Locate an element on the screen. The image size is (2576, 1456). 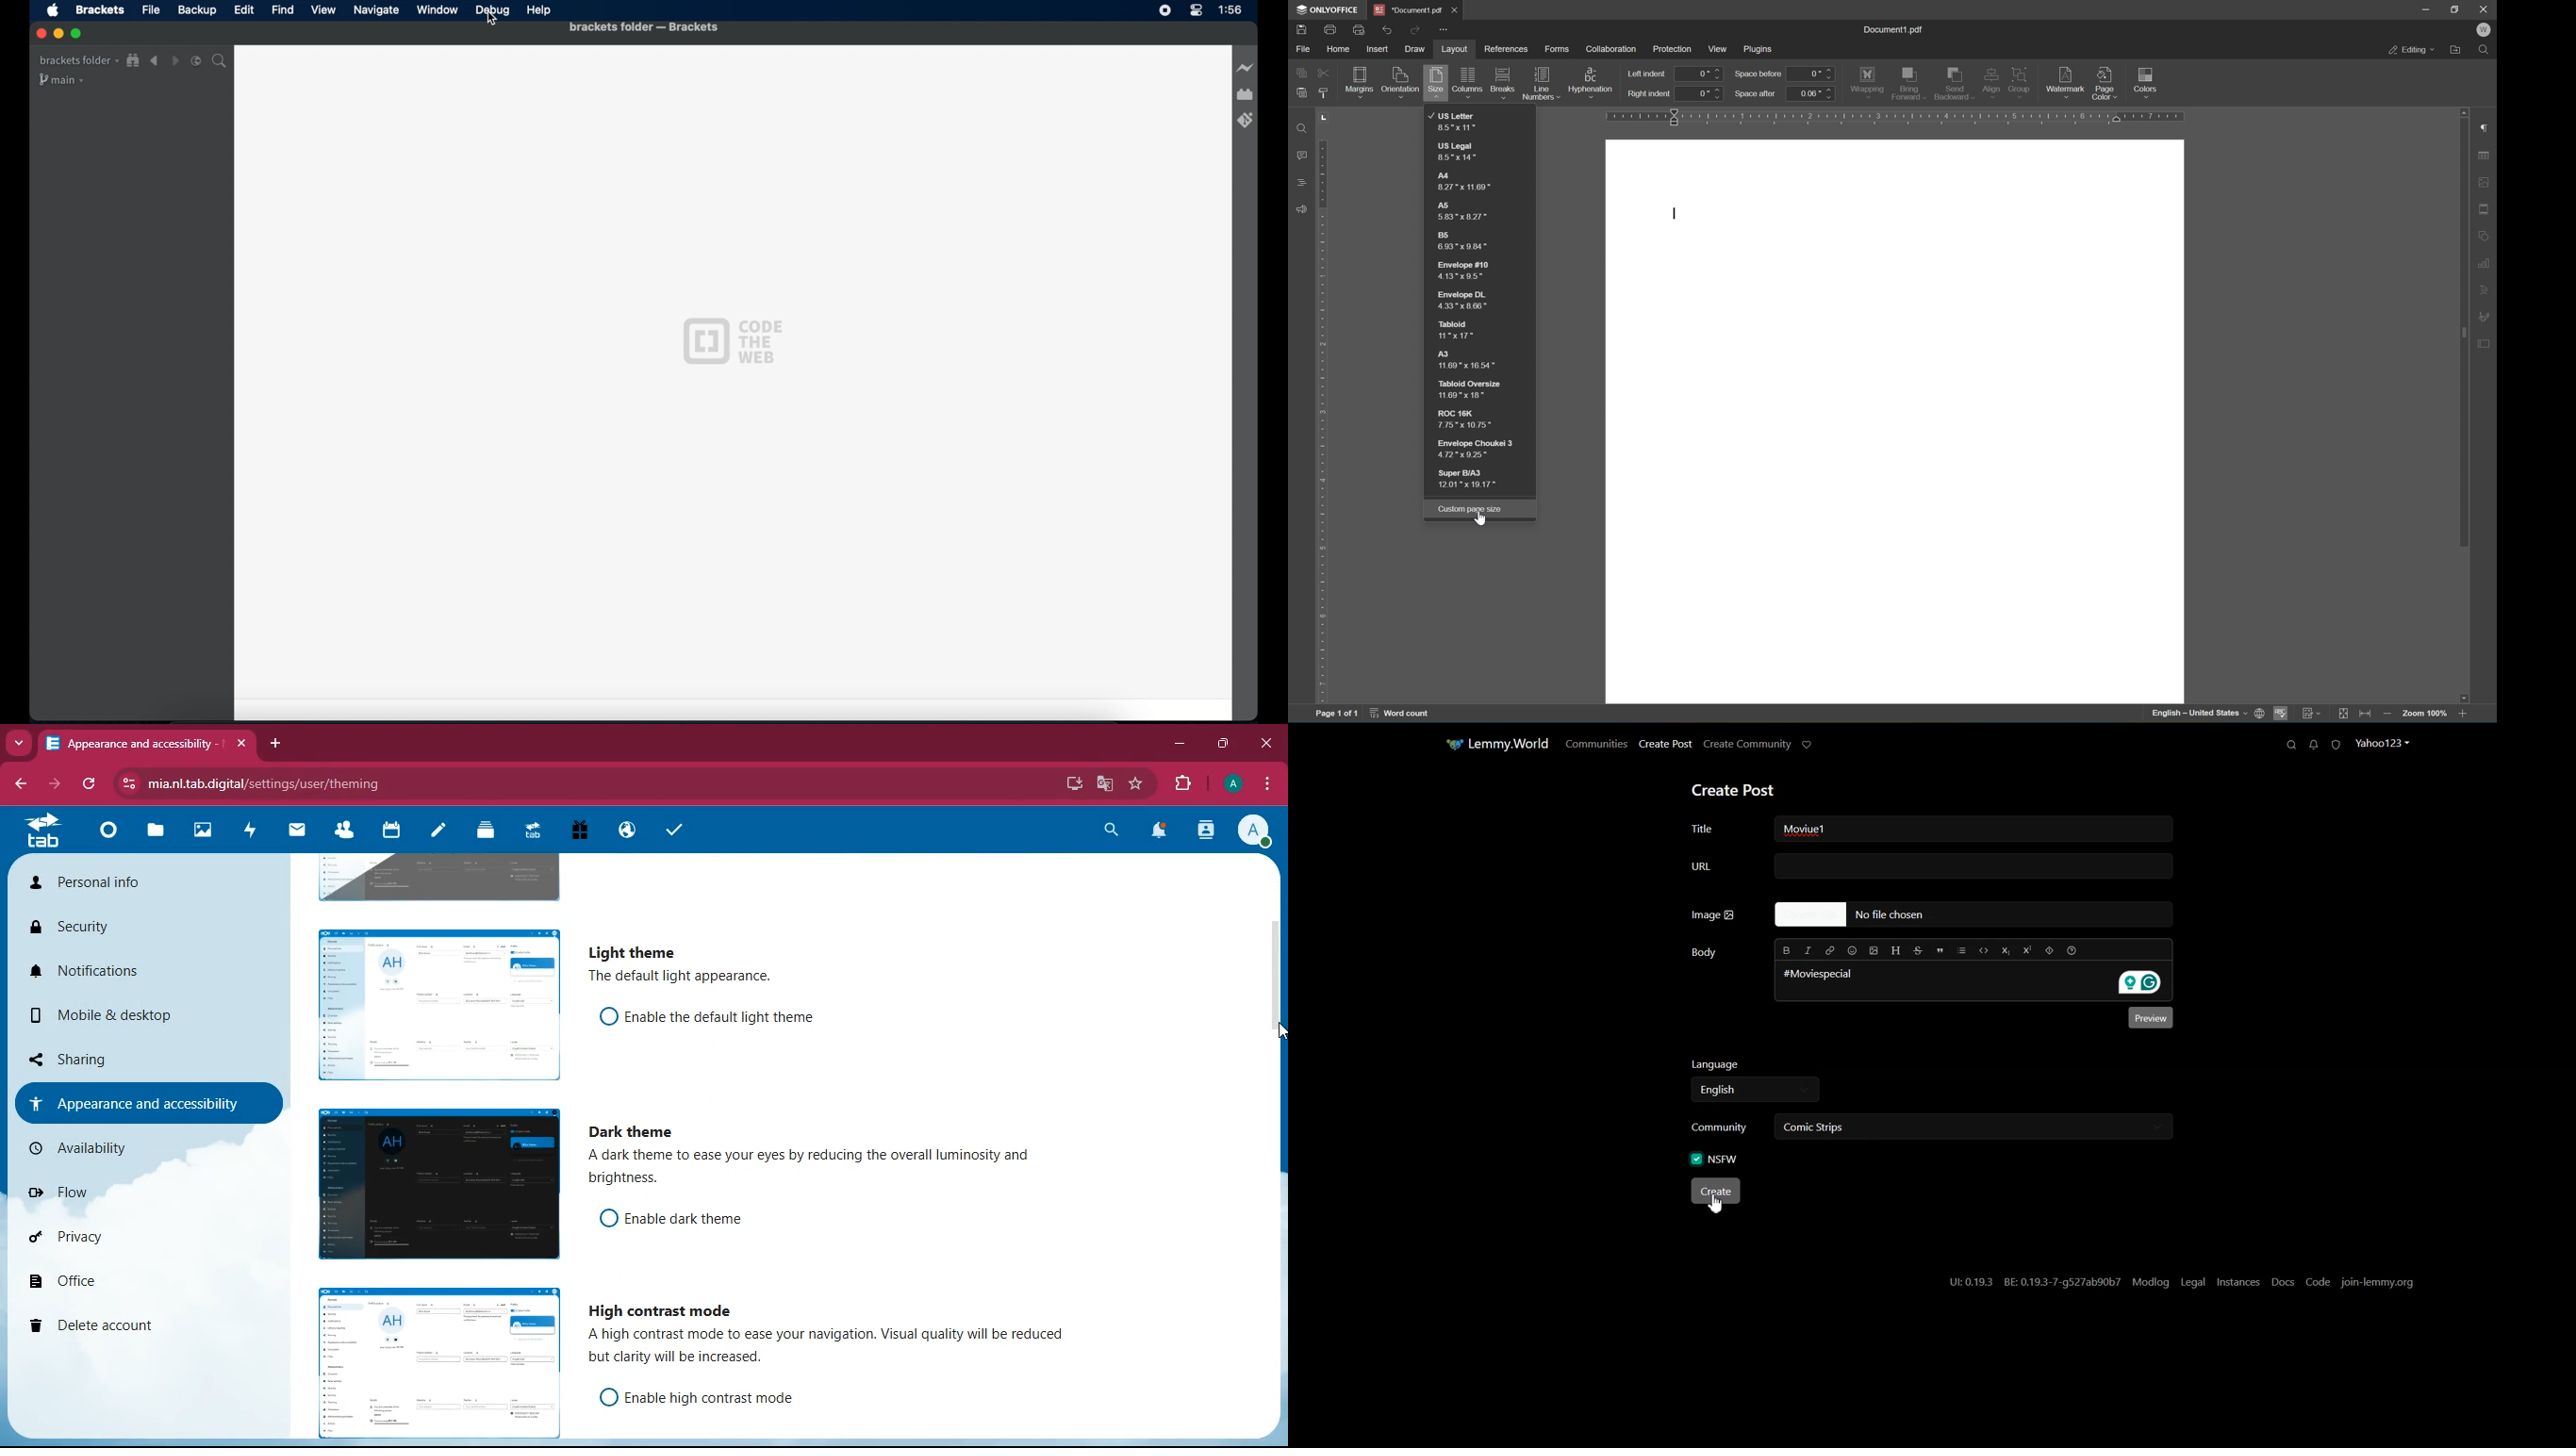
Envelope is located at coordinates (1480, 448).